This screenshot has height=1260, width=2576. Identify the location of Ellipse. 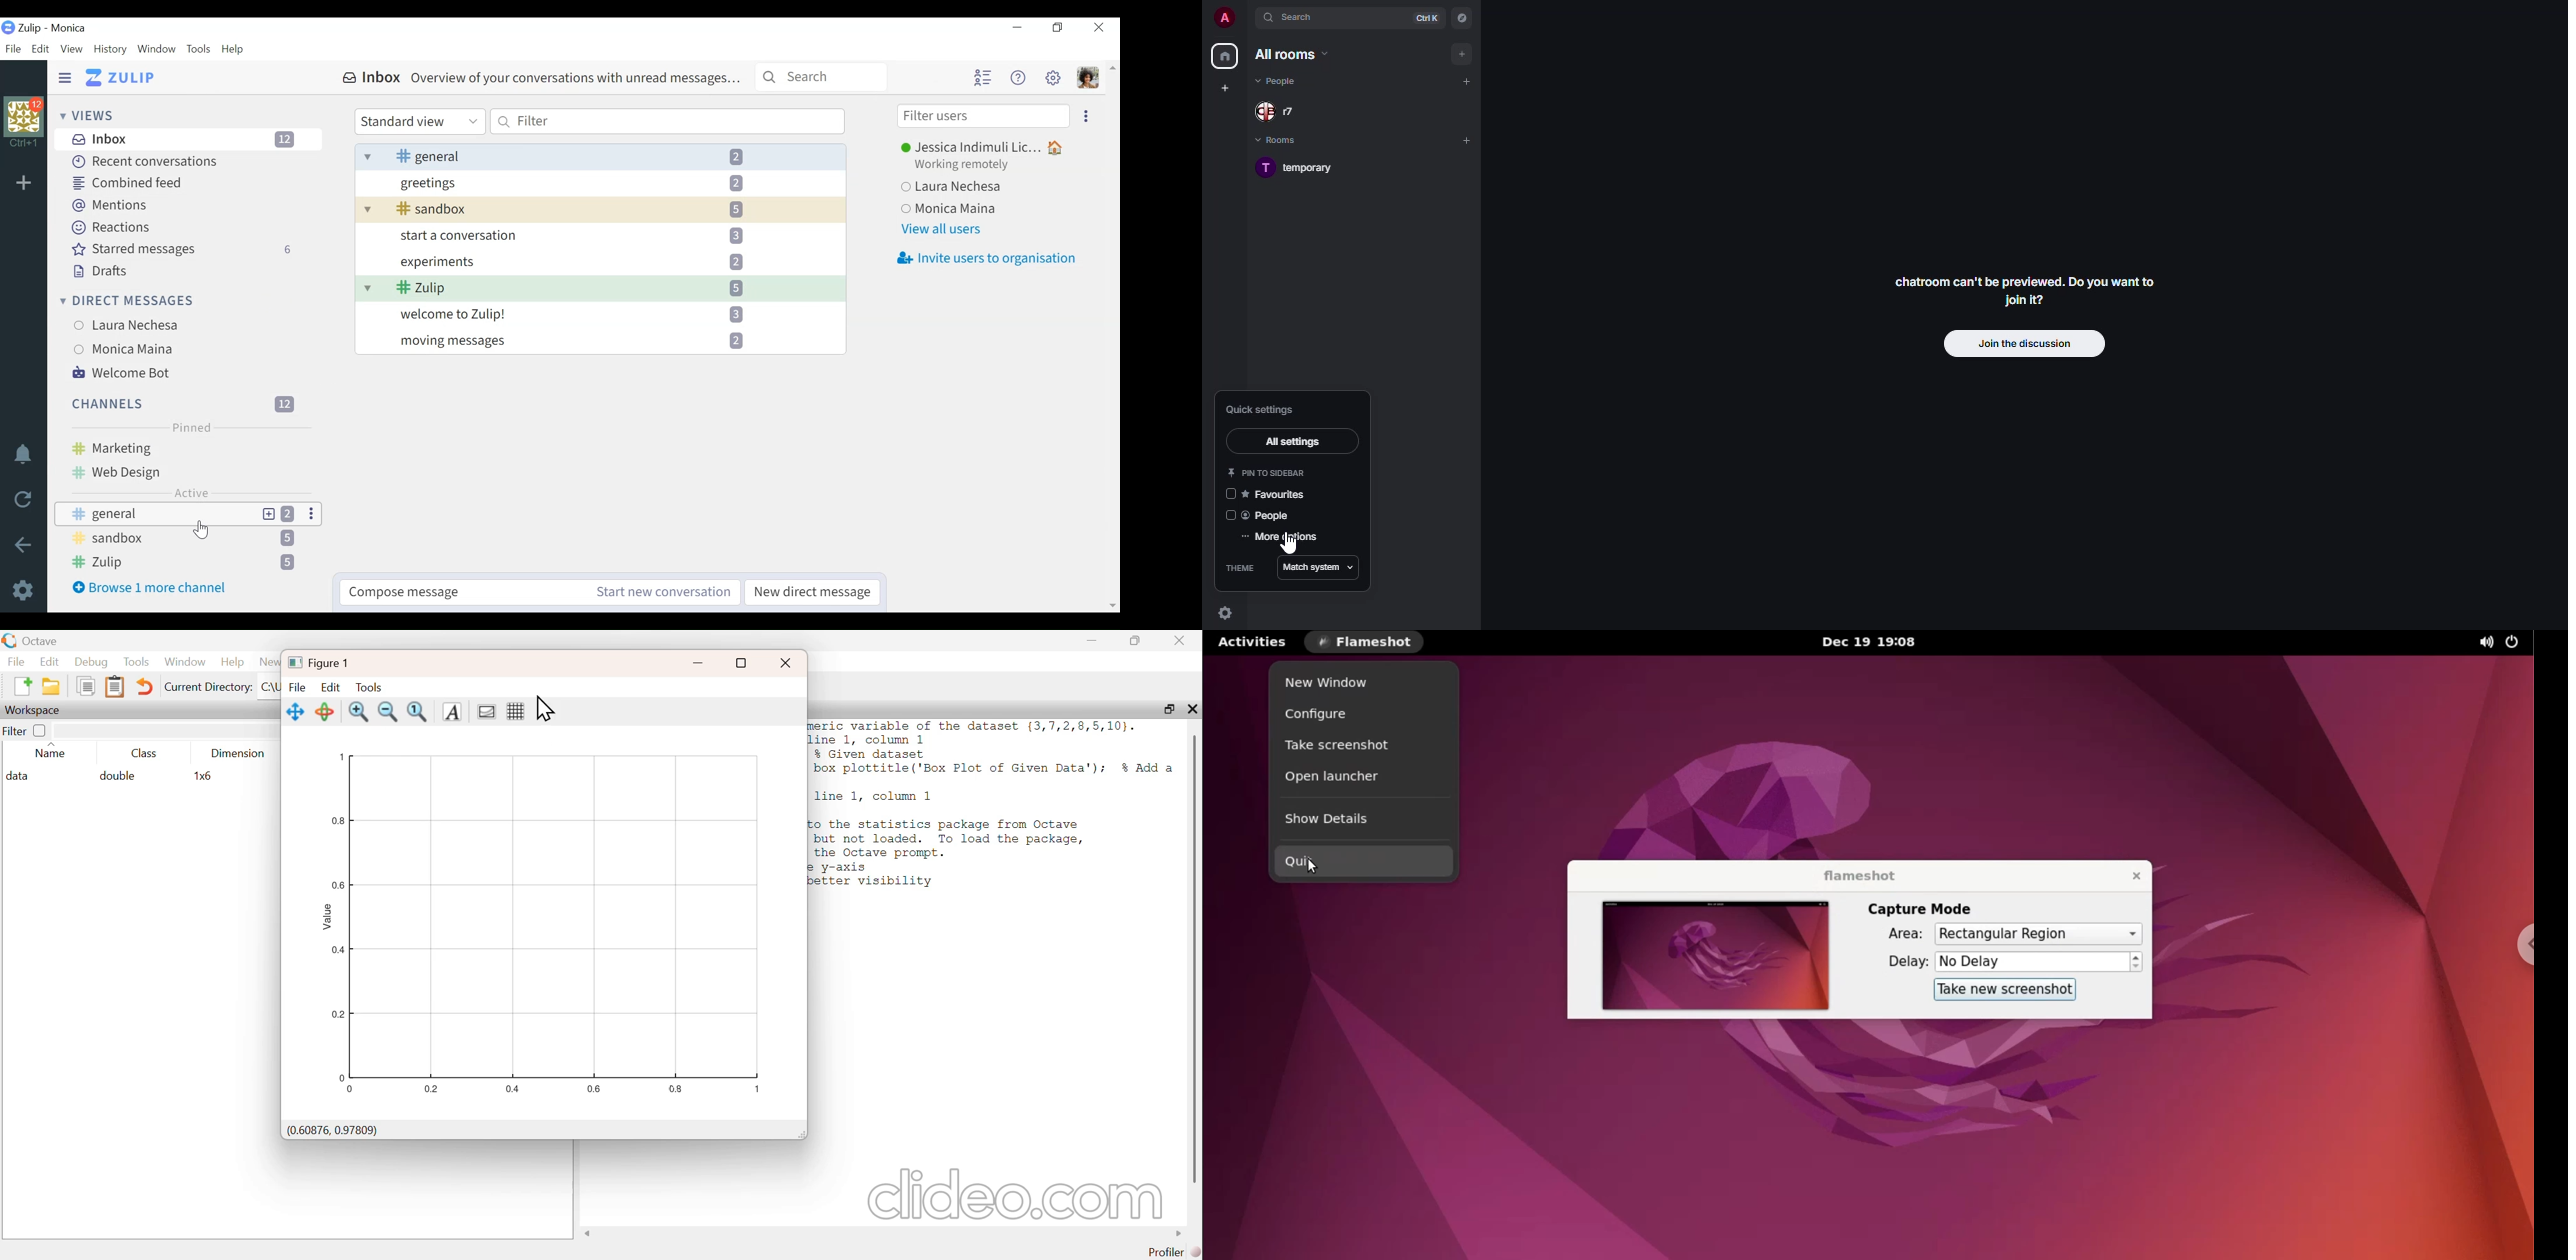
(1086, 115).